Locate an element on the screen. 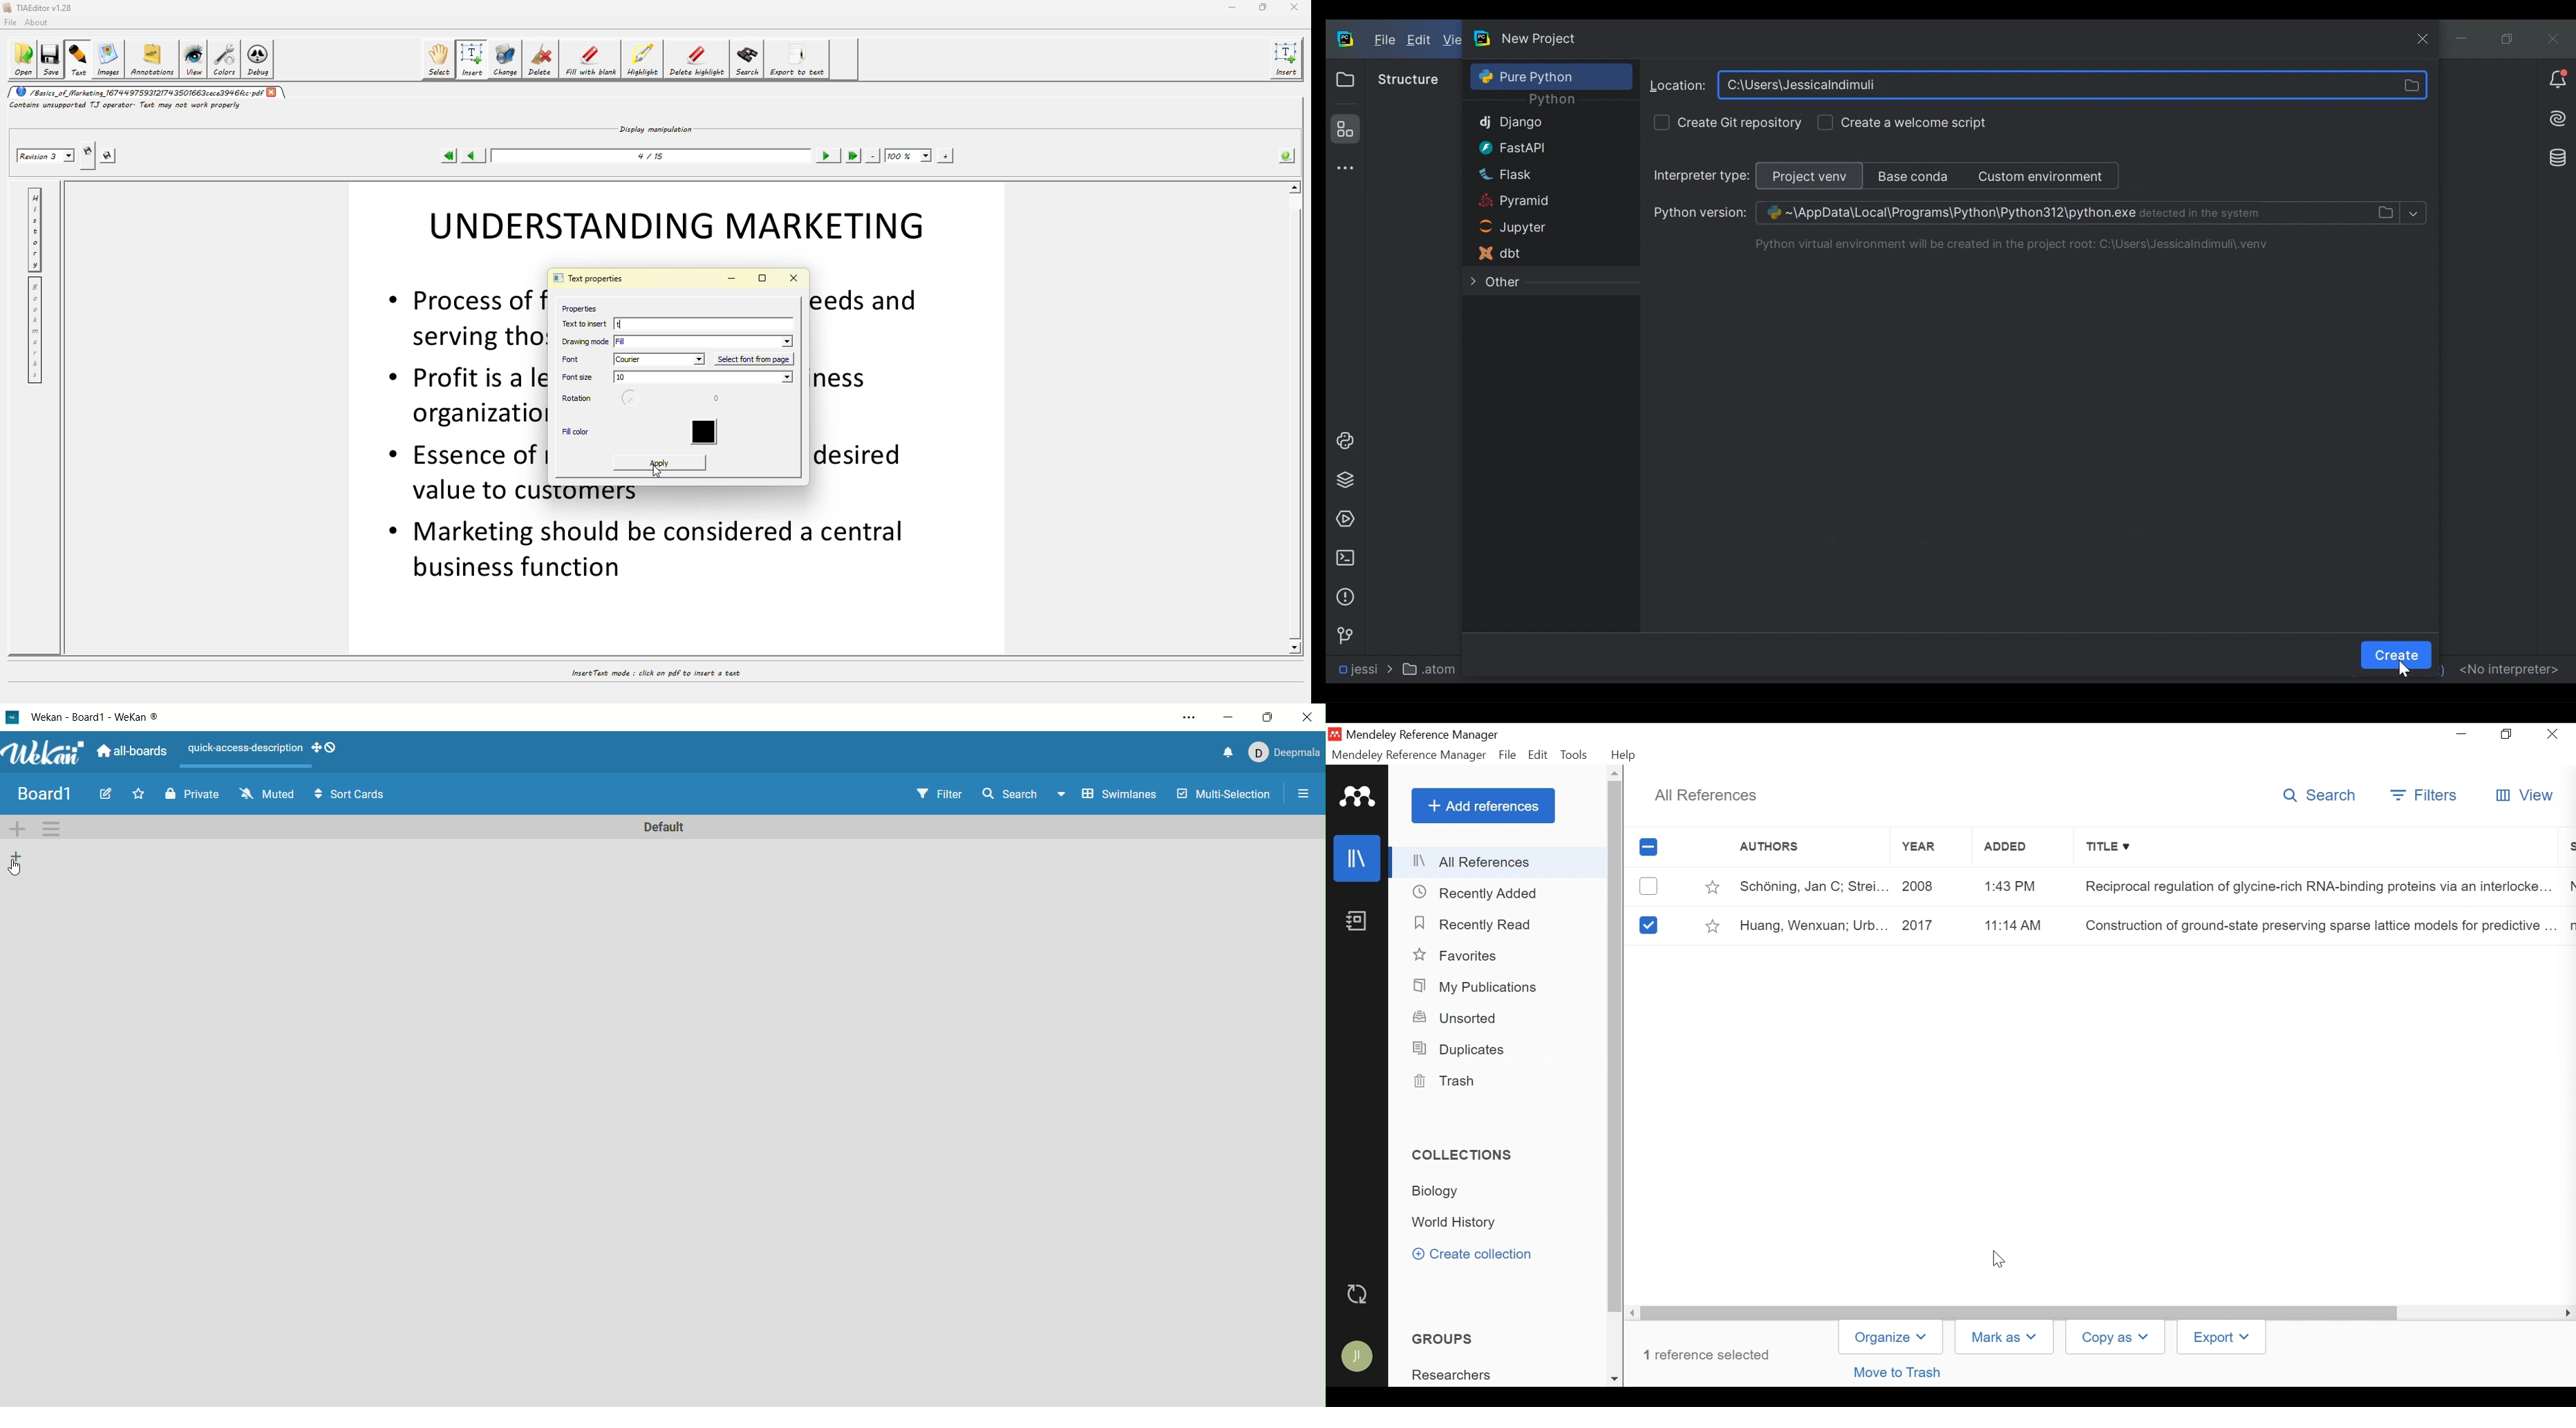 The width and height of the screenshot is (2576, 1428). close is located at coordinates (1294, 7).